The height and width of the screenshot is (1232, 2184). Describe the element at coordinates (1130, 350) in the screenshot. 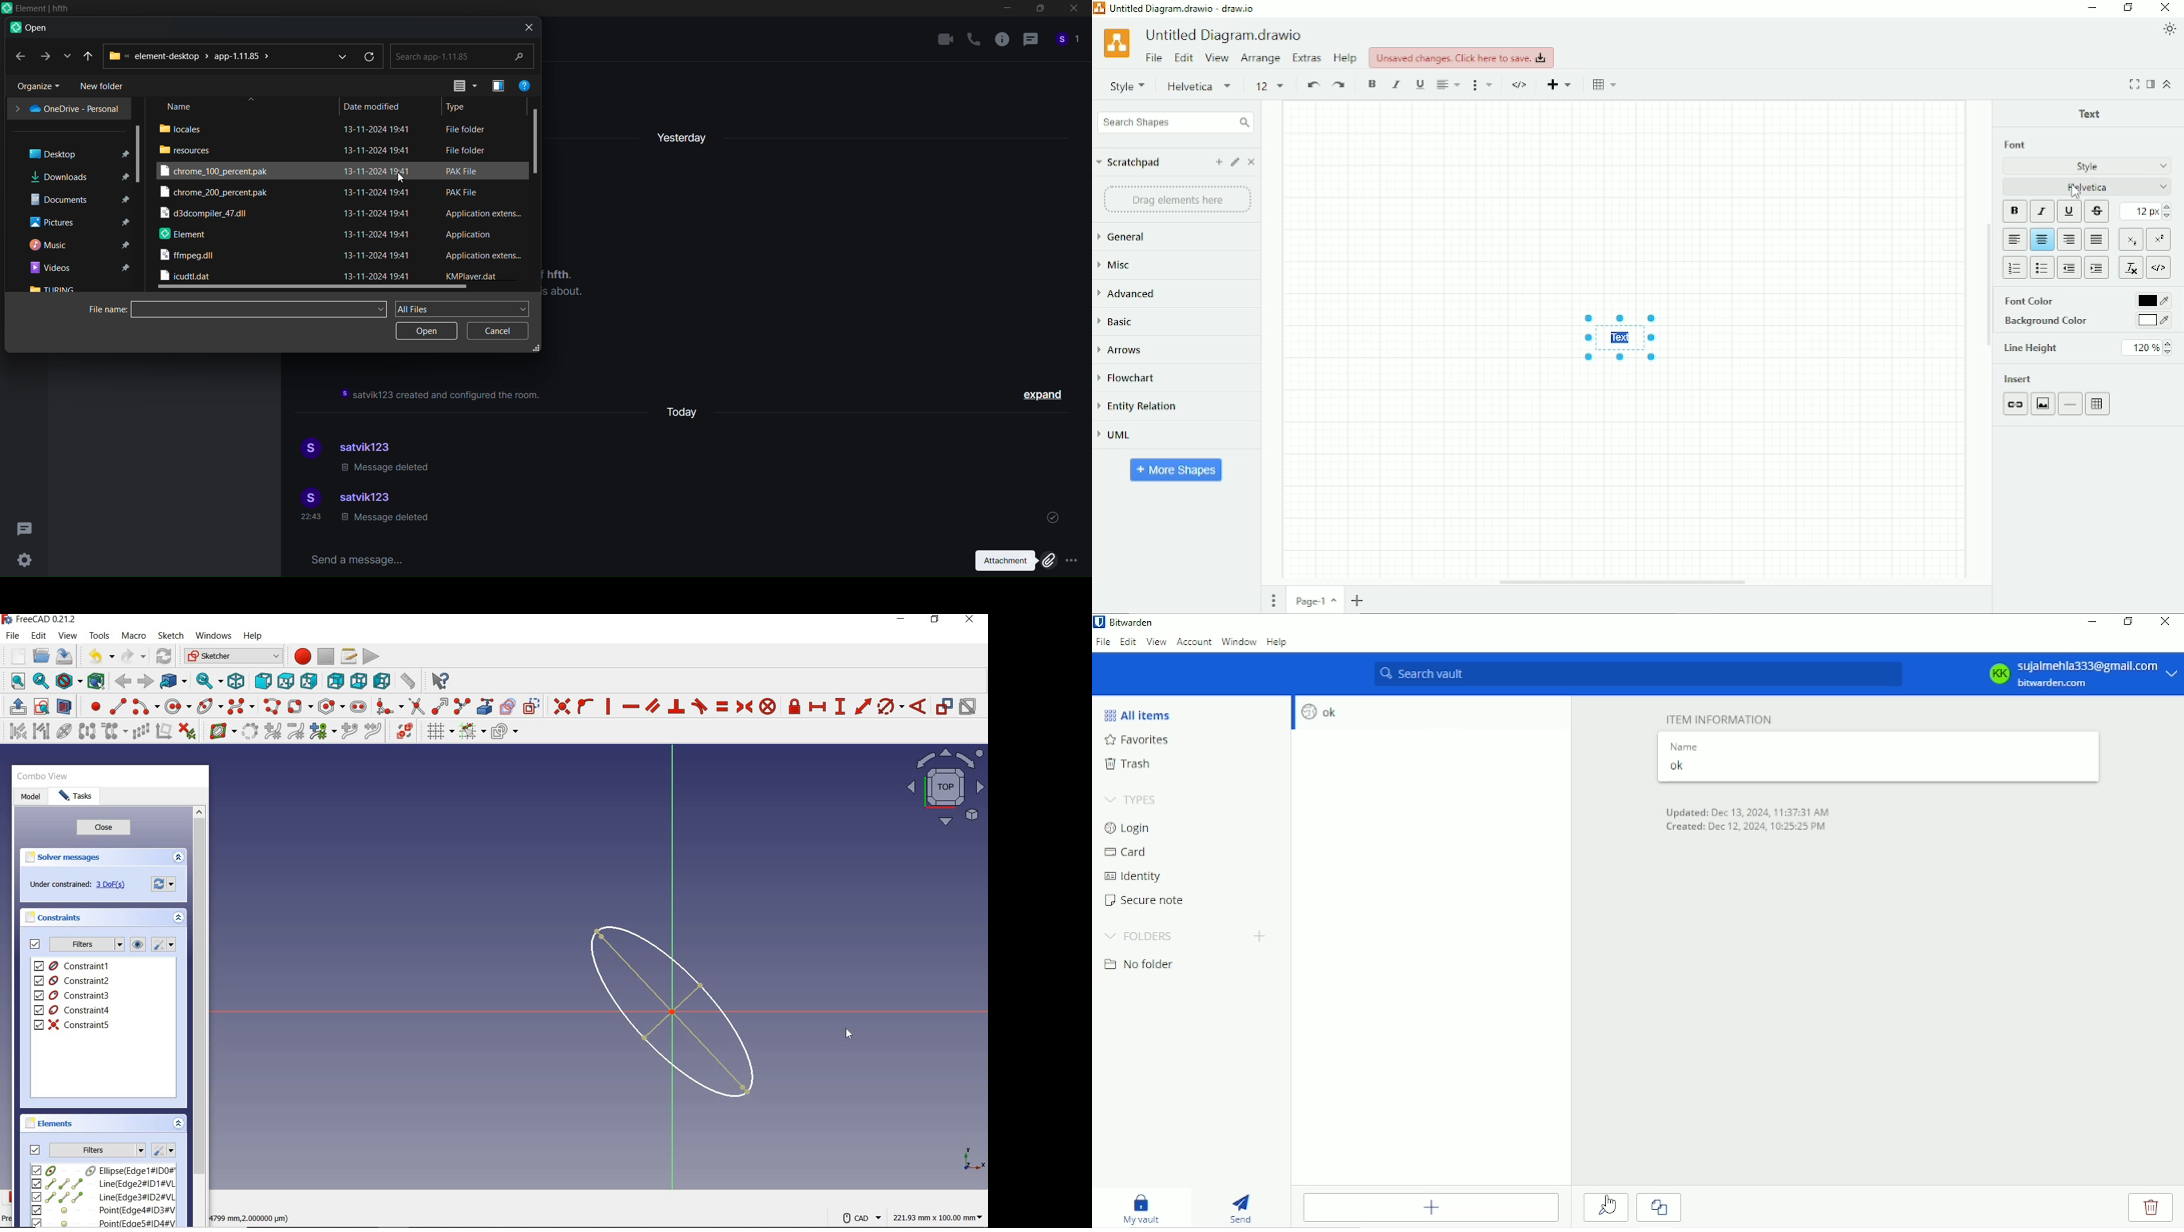

I see `Arrows` at that location.